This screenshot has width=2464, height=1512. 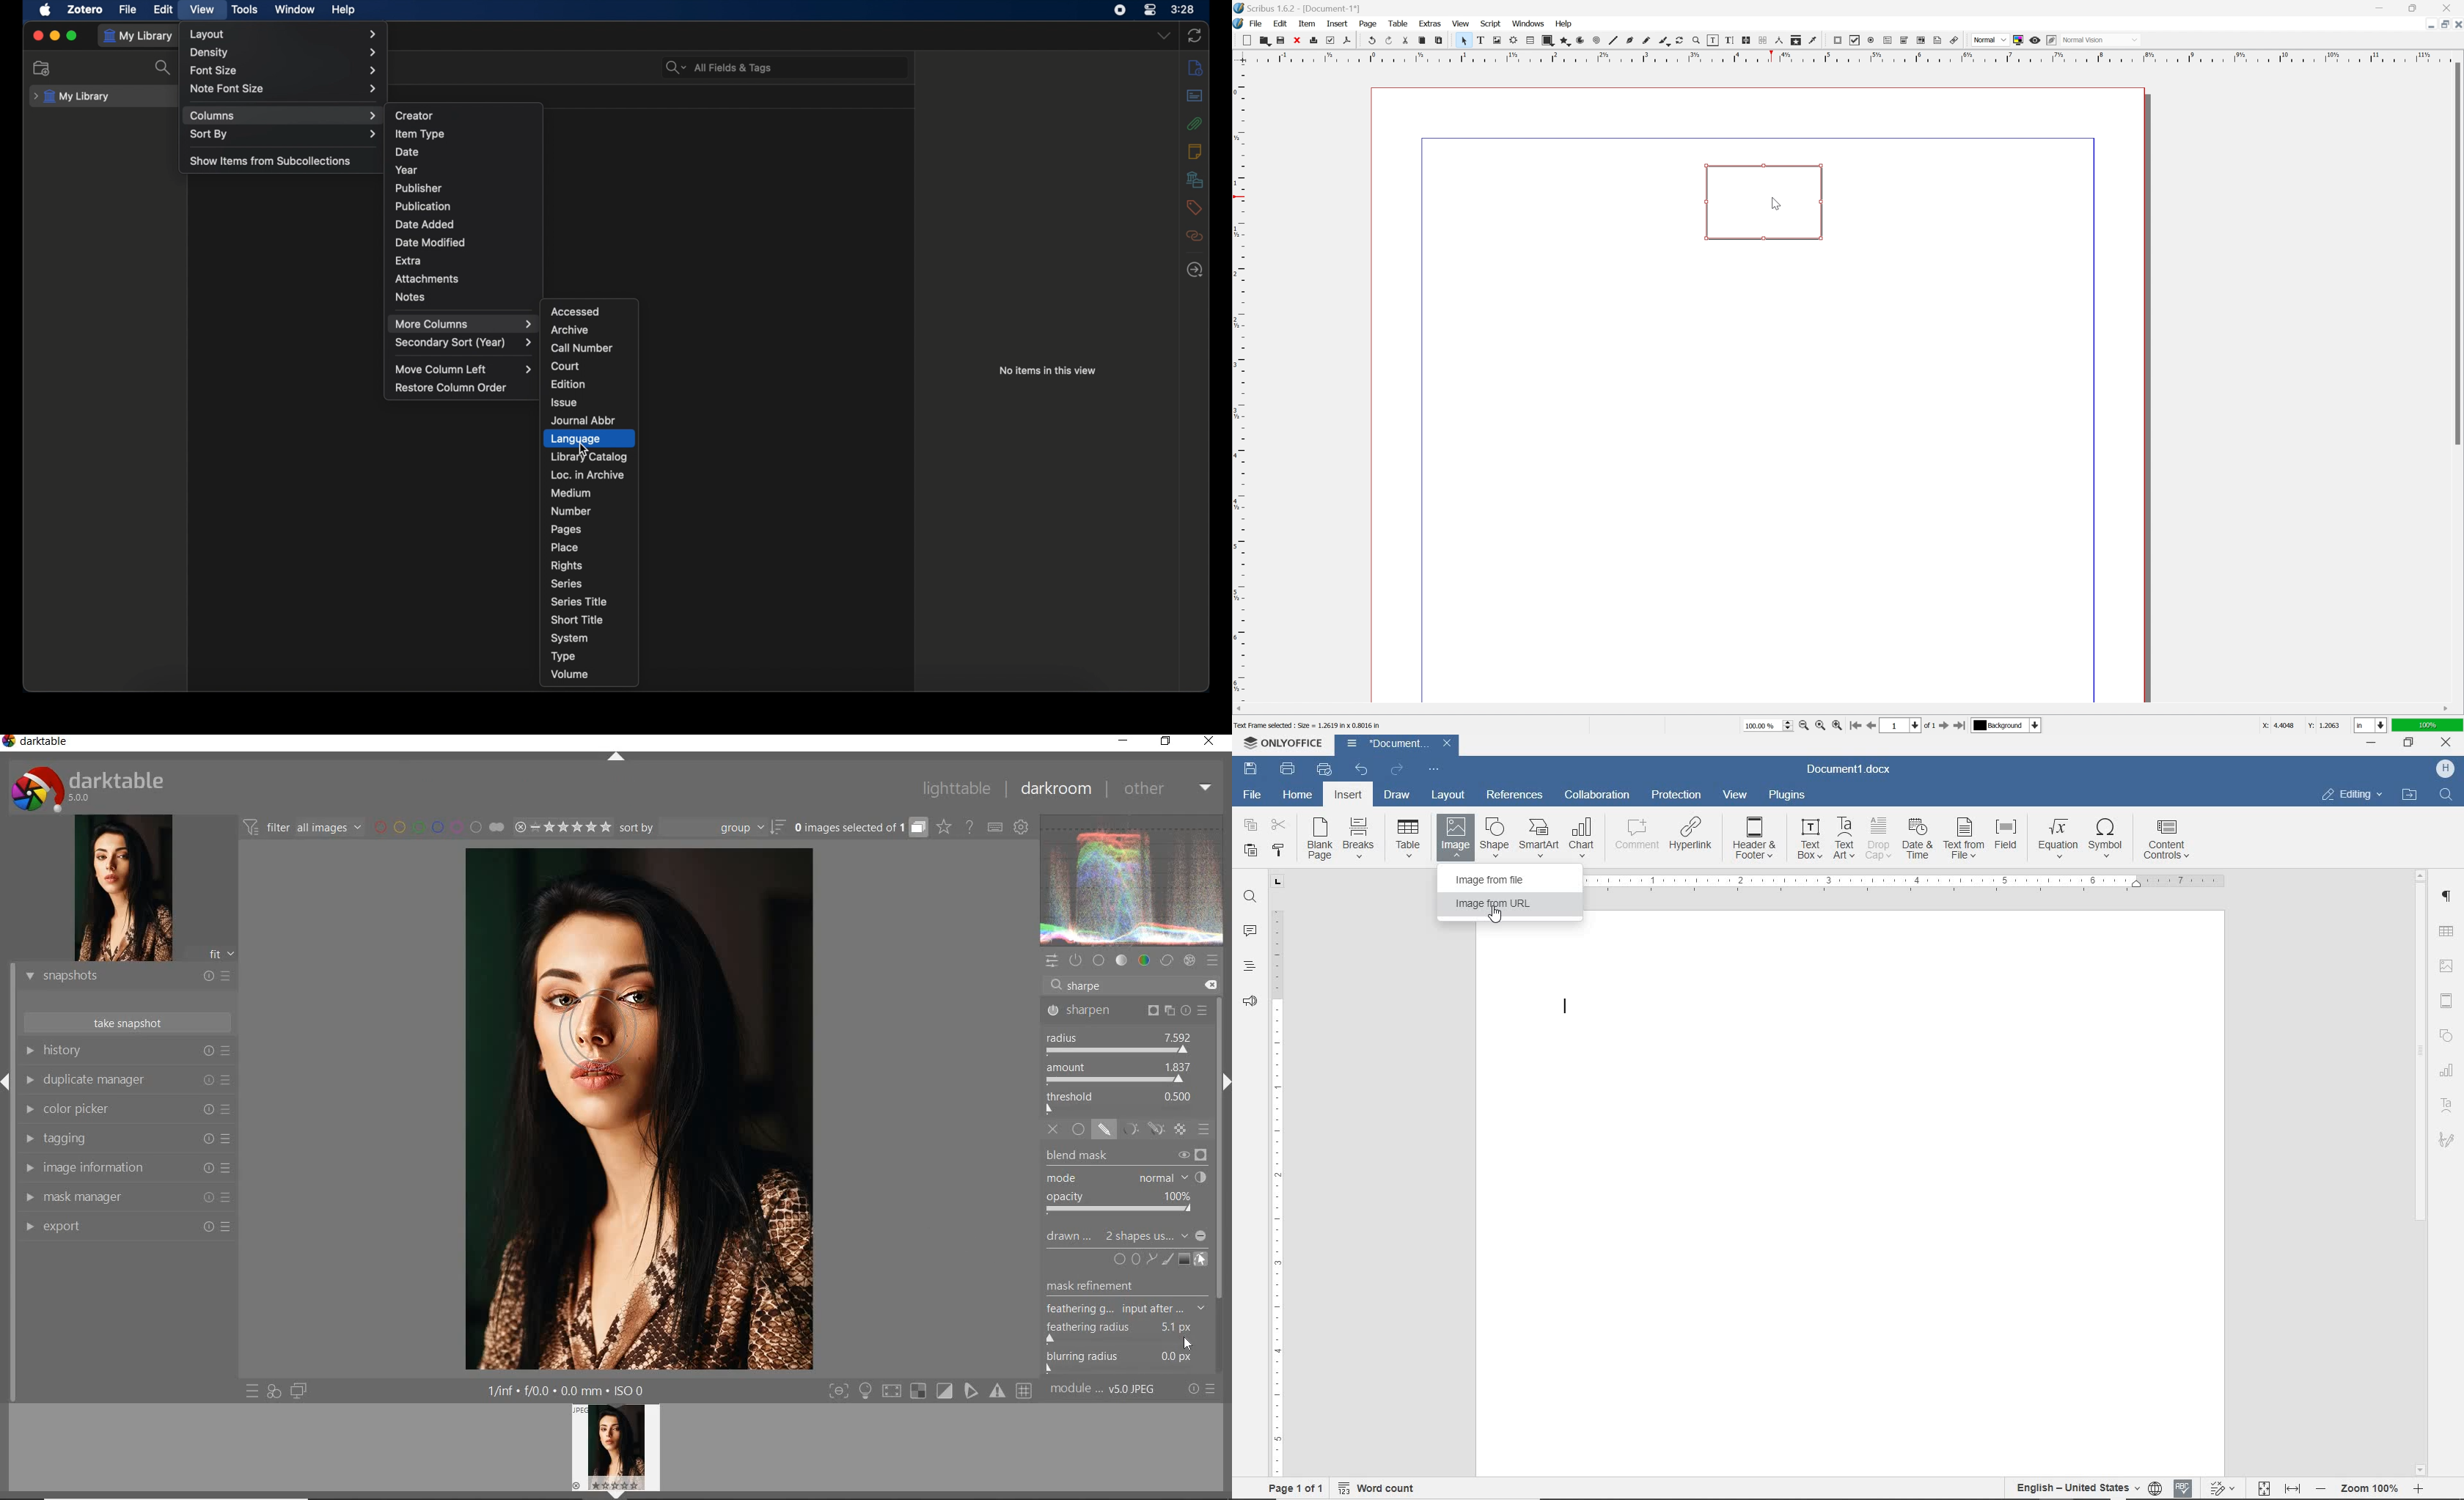 I want to click on expand grouped images, so click(x=859, y=828).